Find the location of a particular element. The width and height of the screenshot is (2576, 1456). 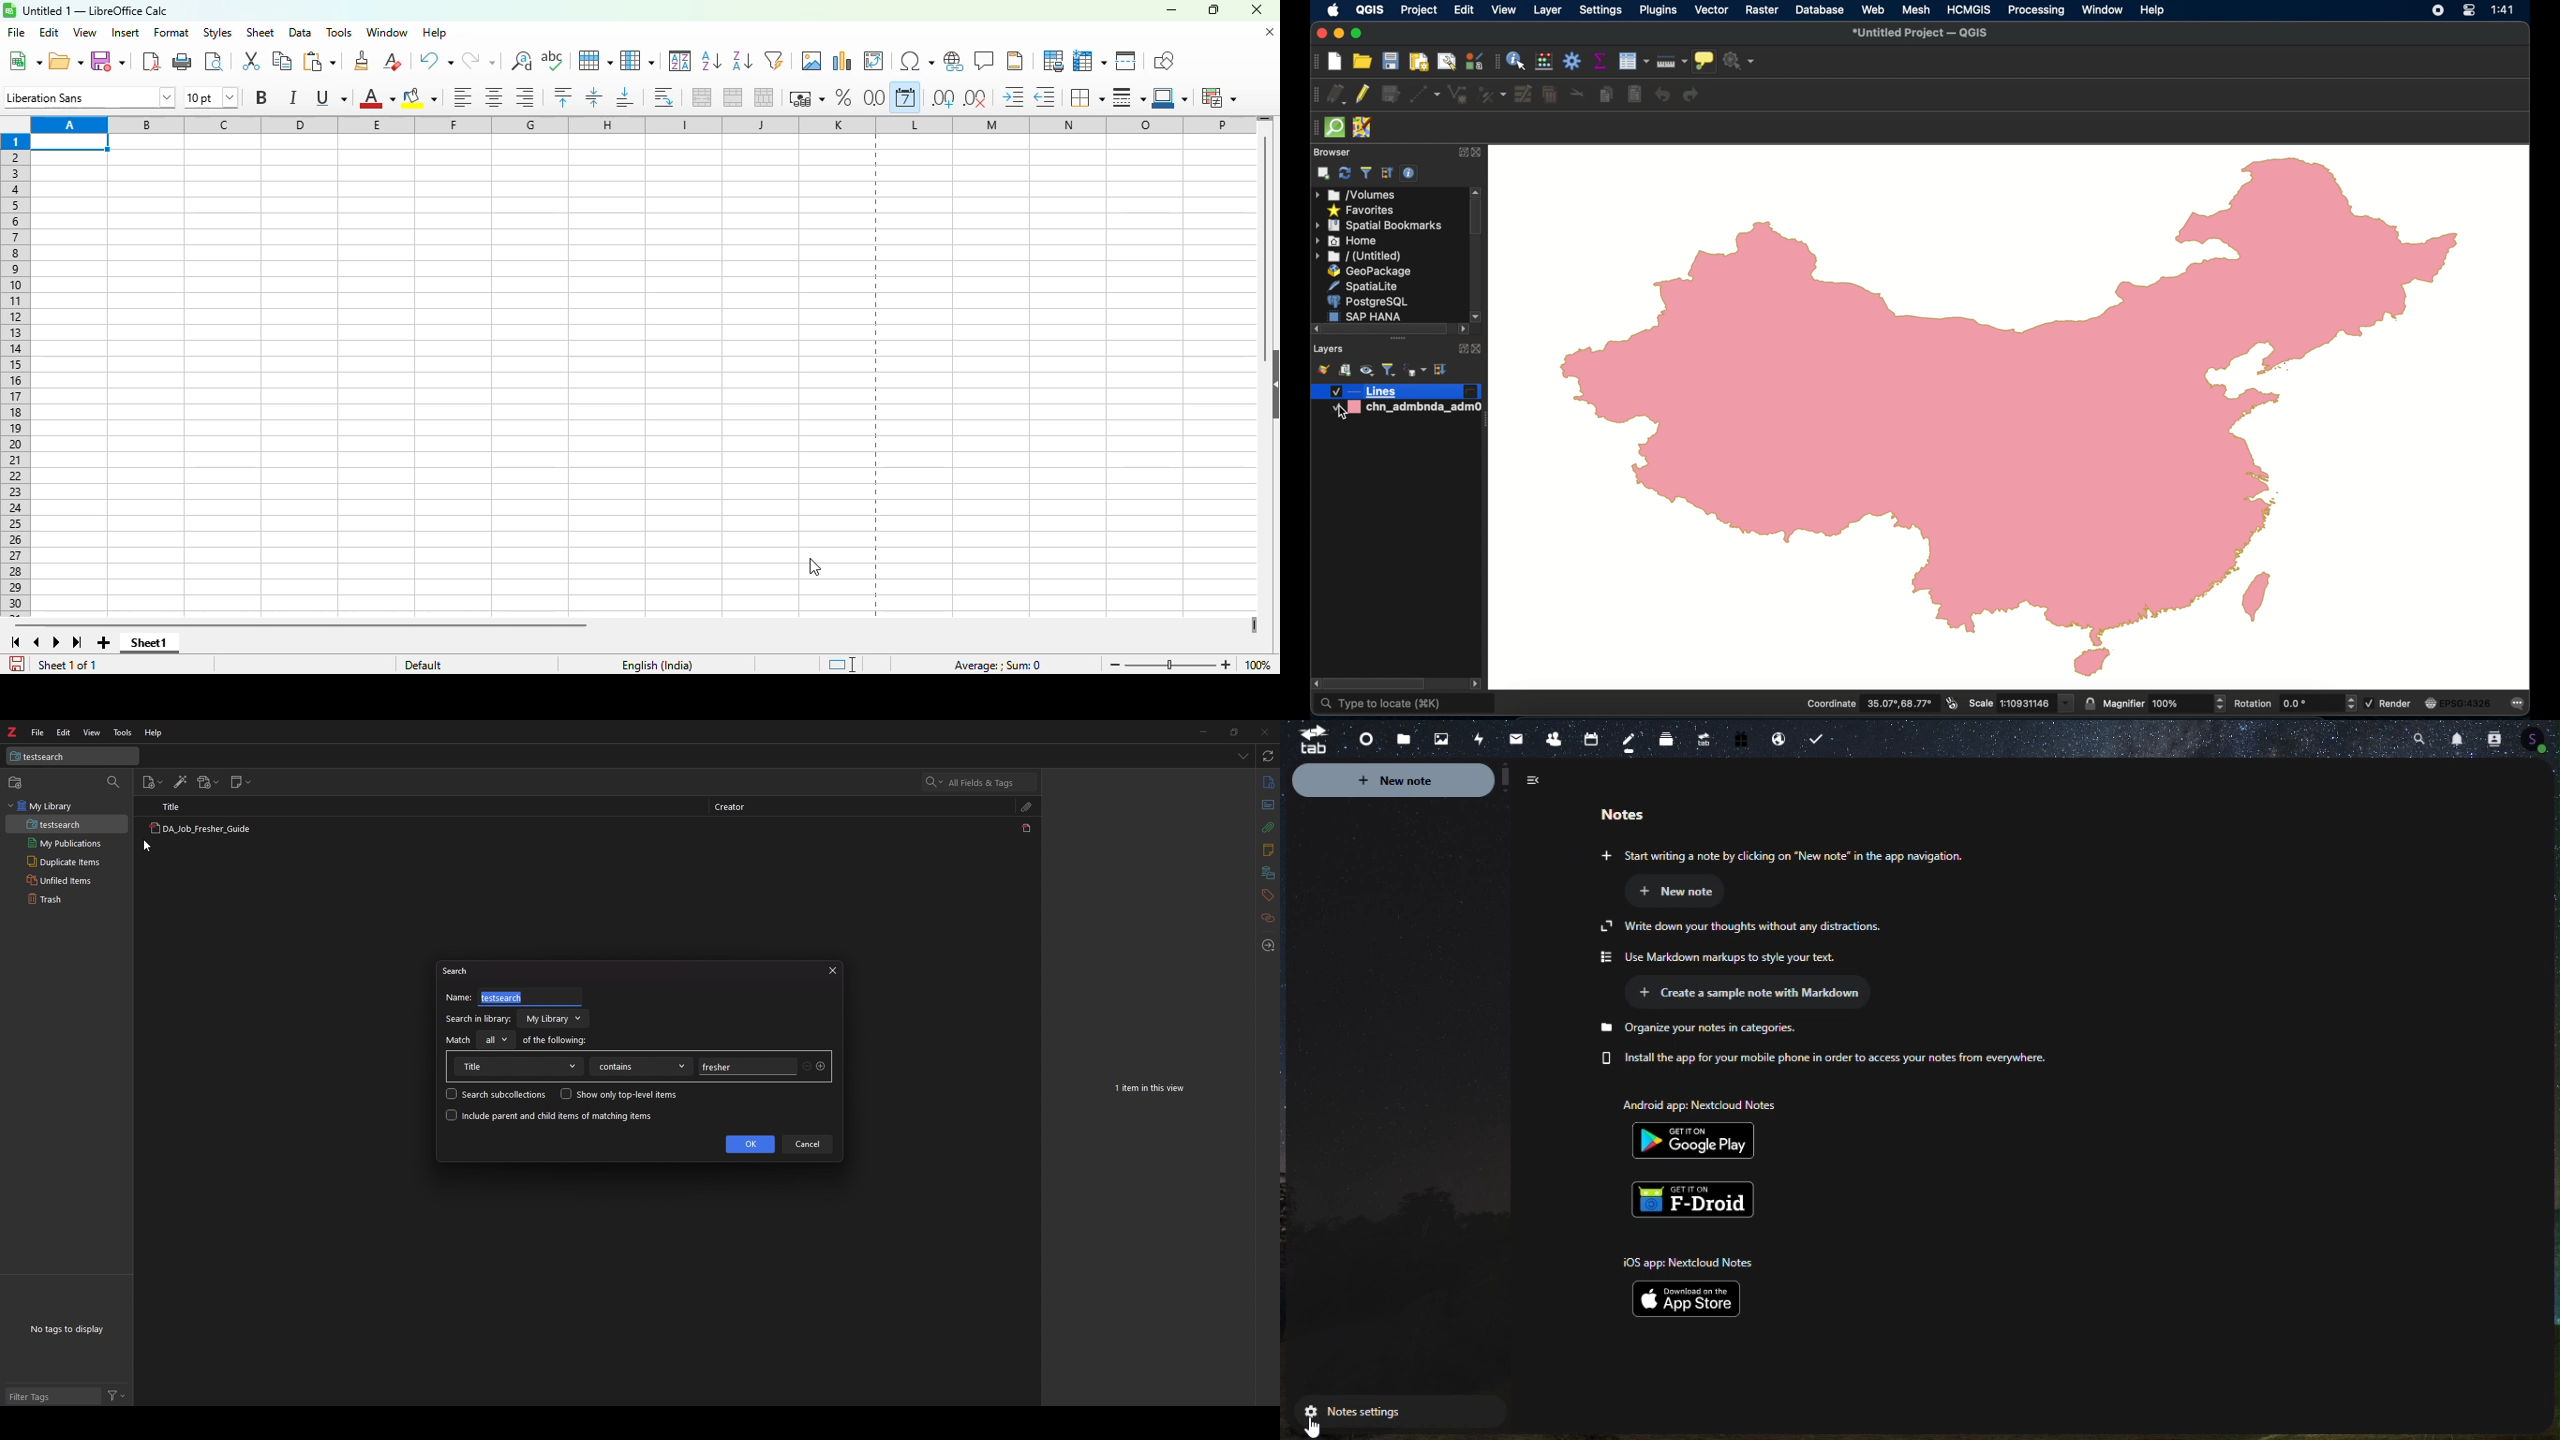

task is located at coordinates (1821, 740).